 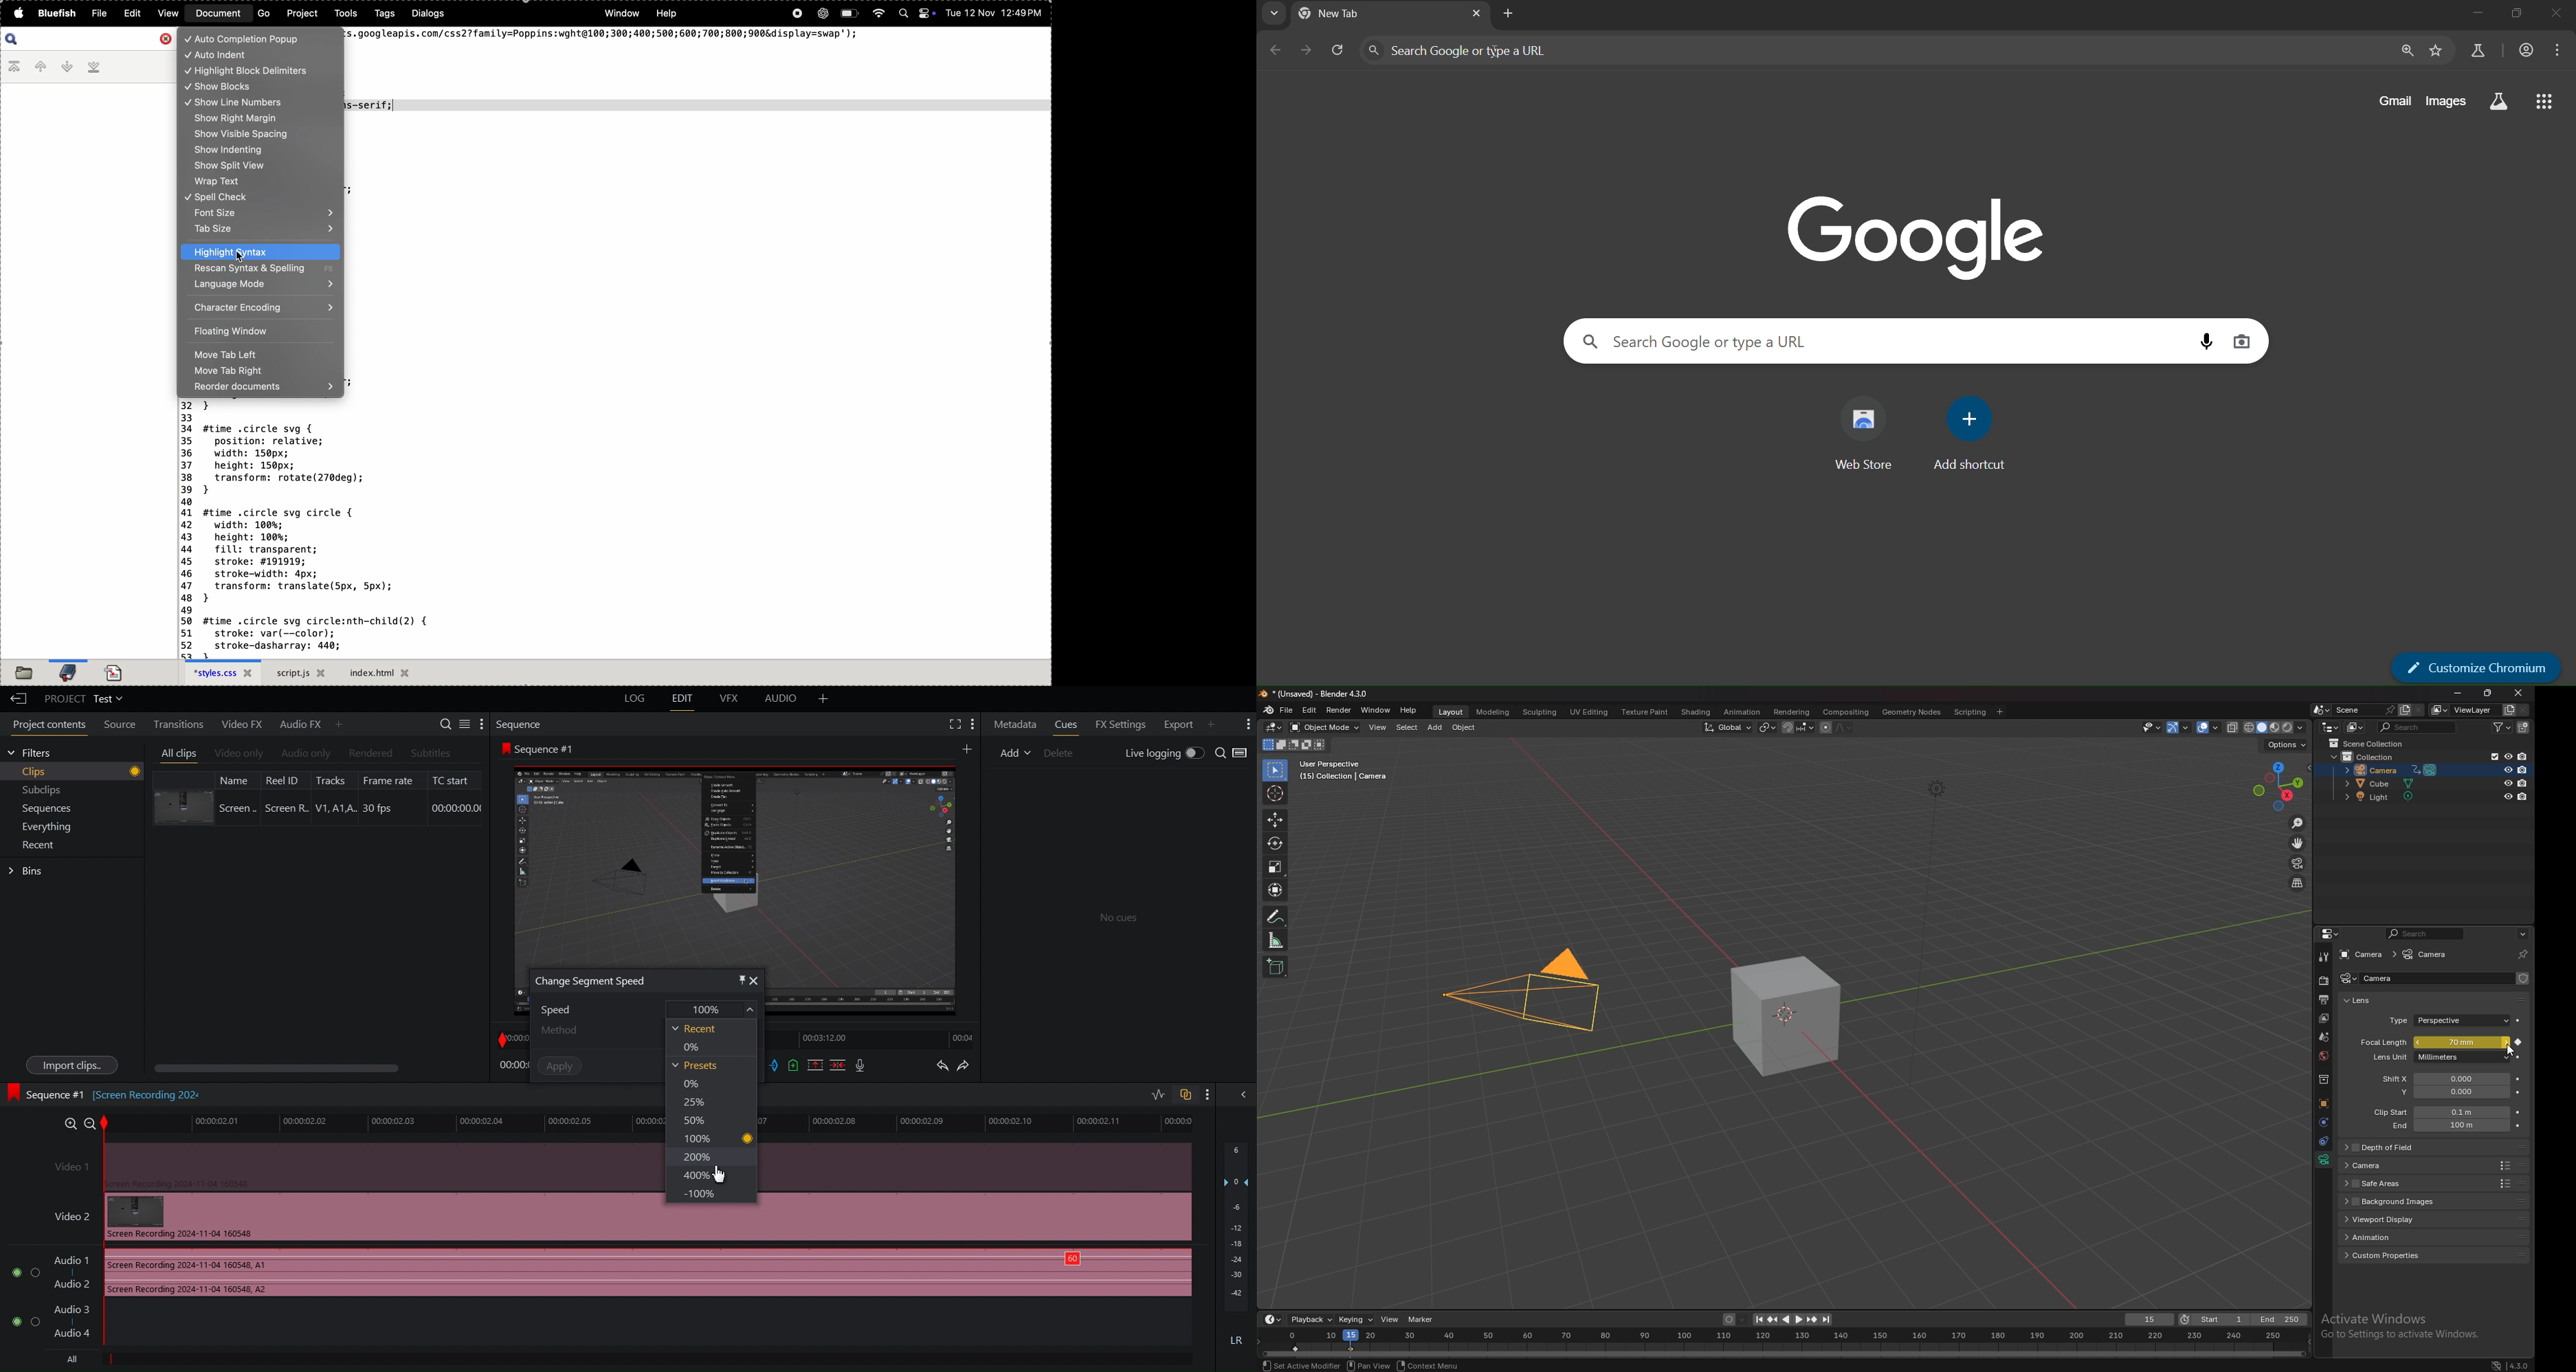 What do you see at coordinates (1509, 14) in the screenshot?
I see `new tab` at bounding box center [1509, 14].